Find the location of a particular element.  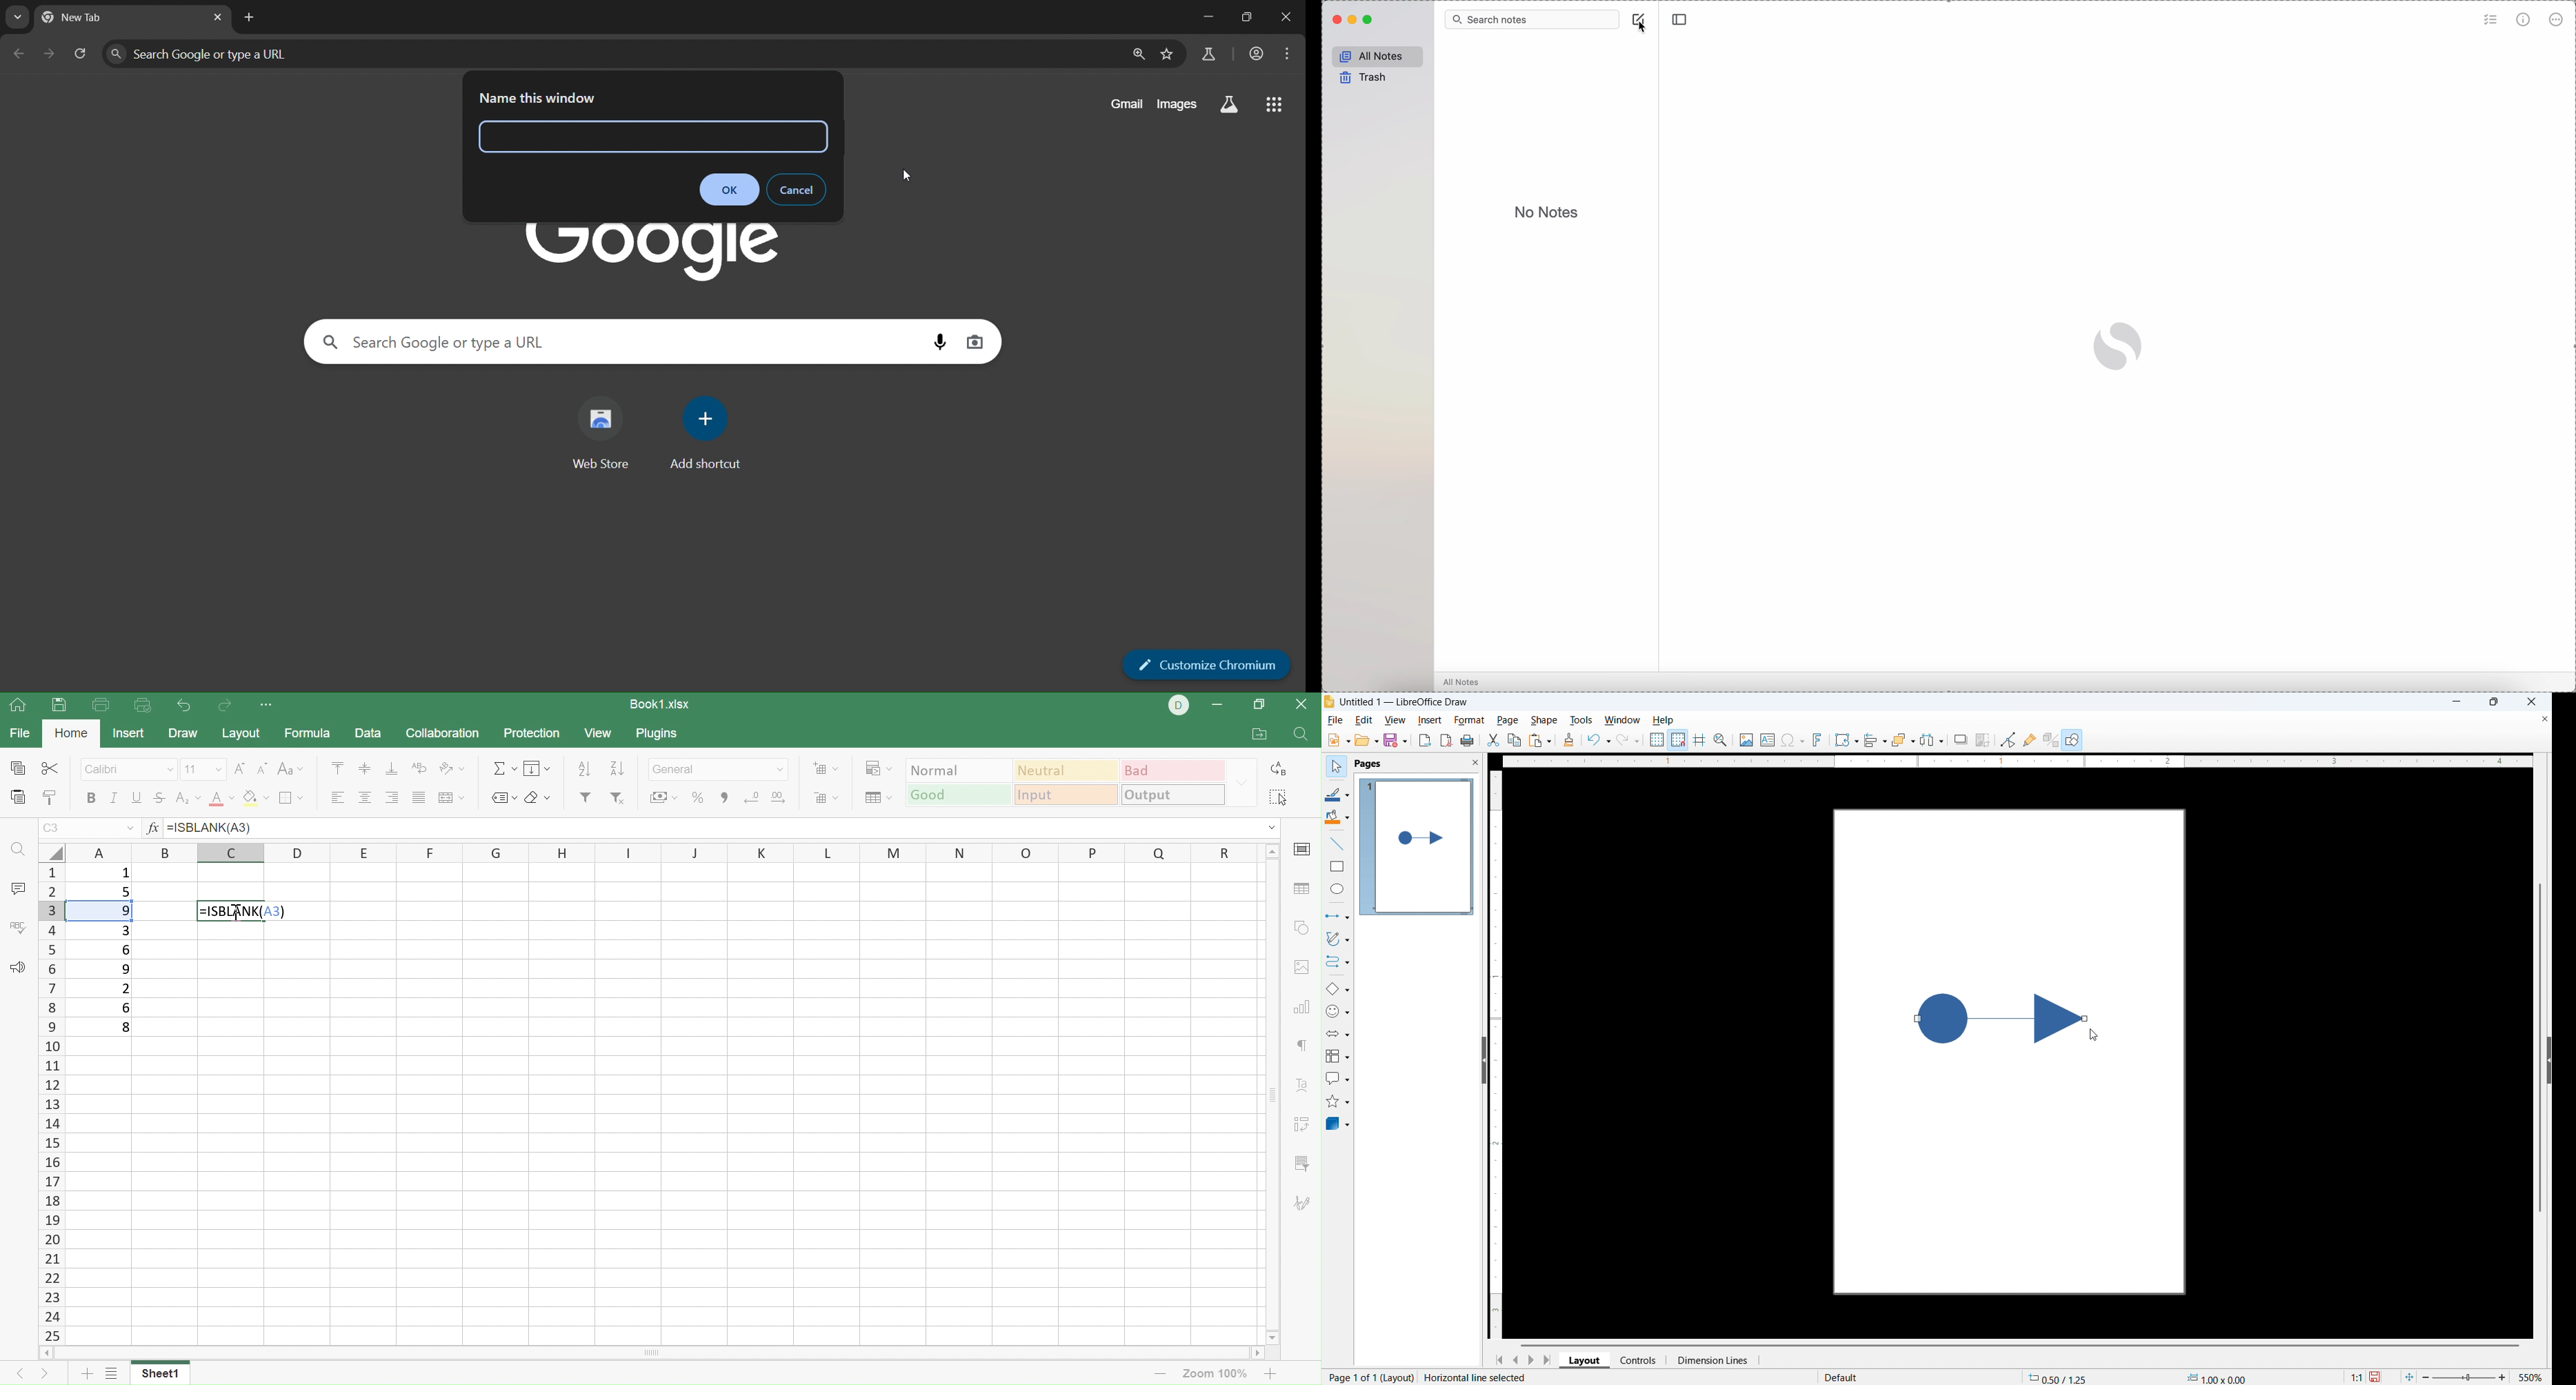

Percent style is located at coordinates (699, 799).